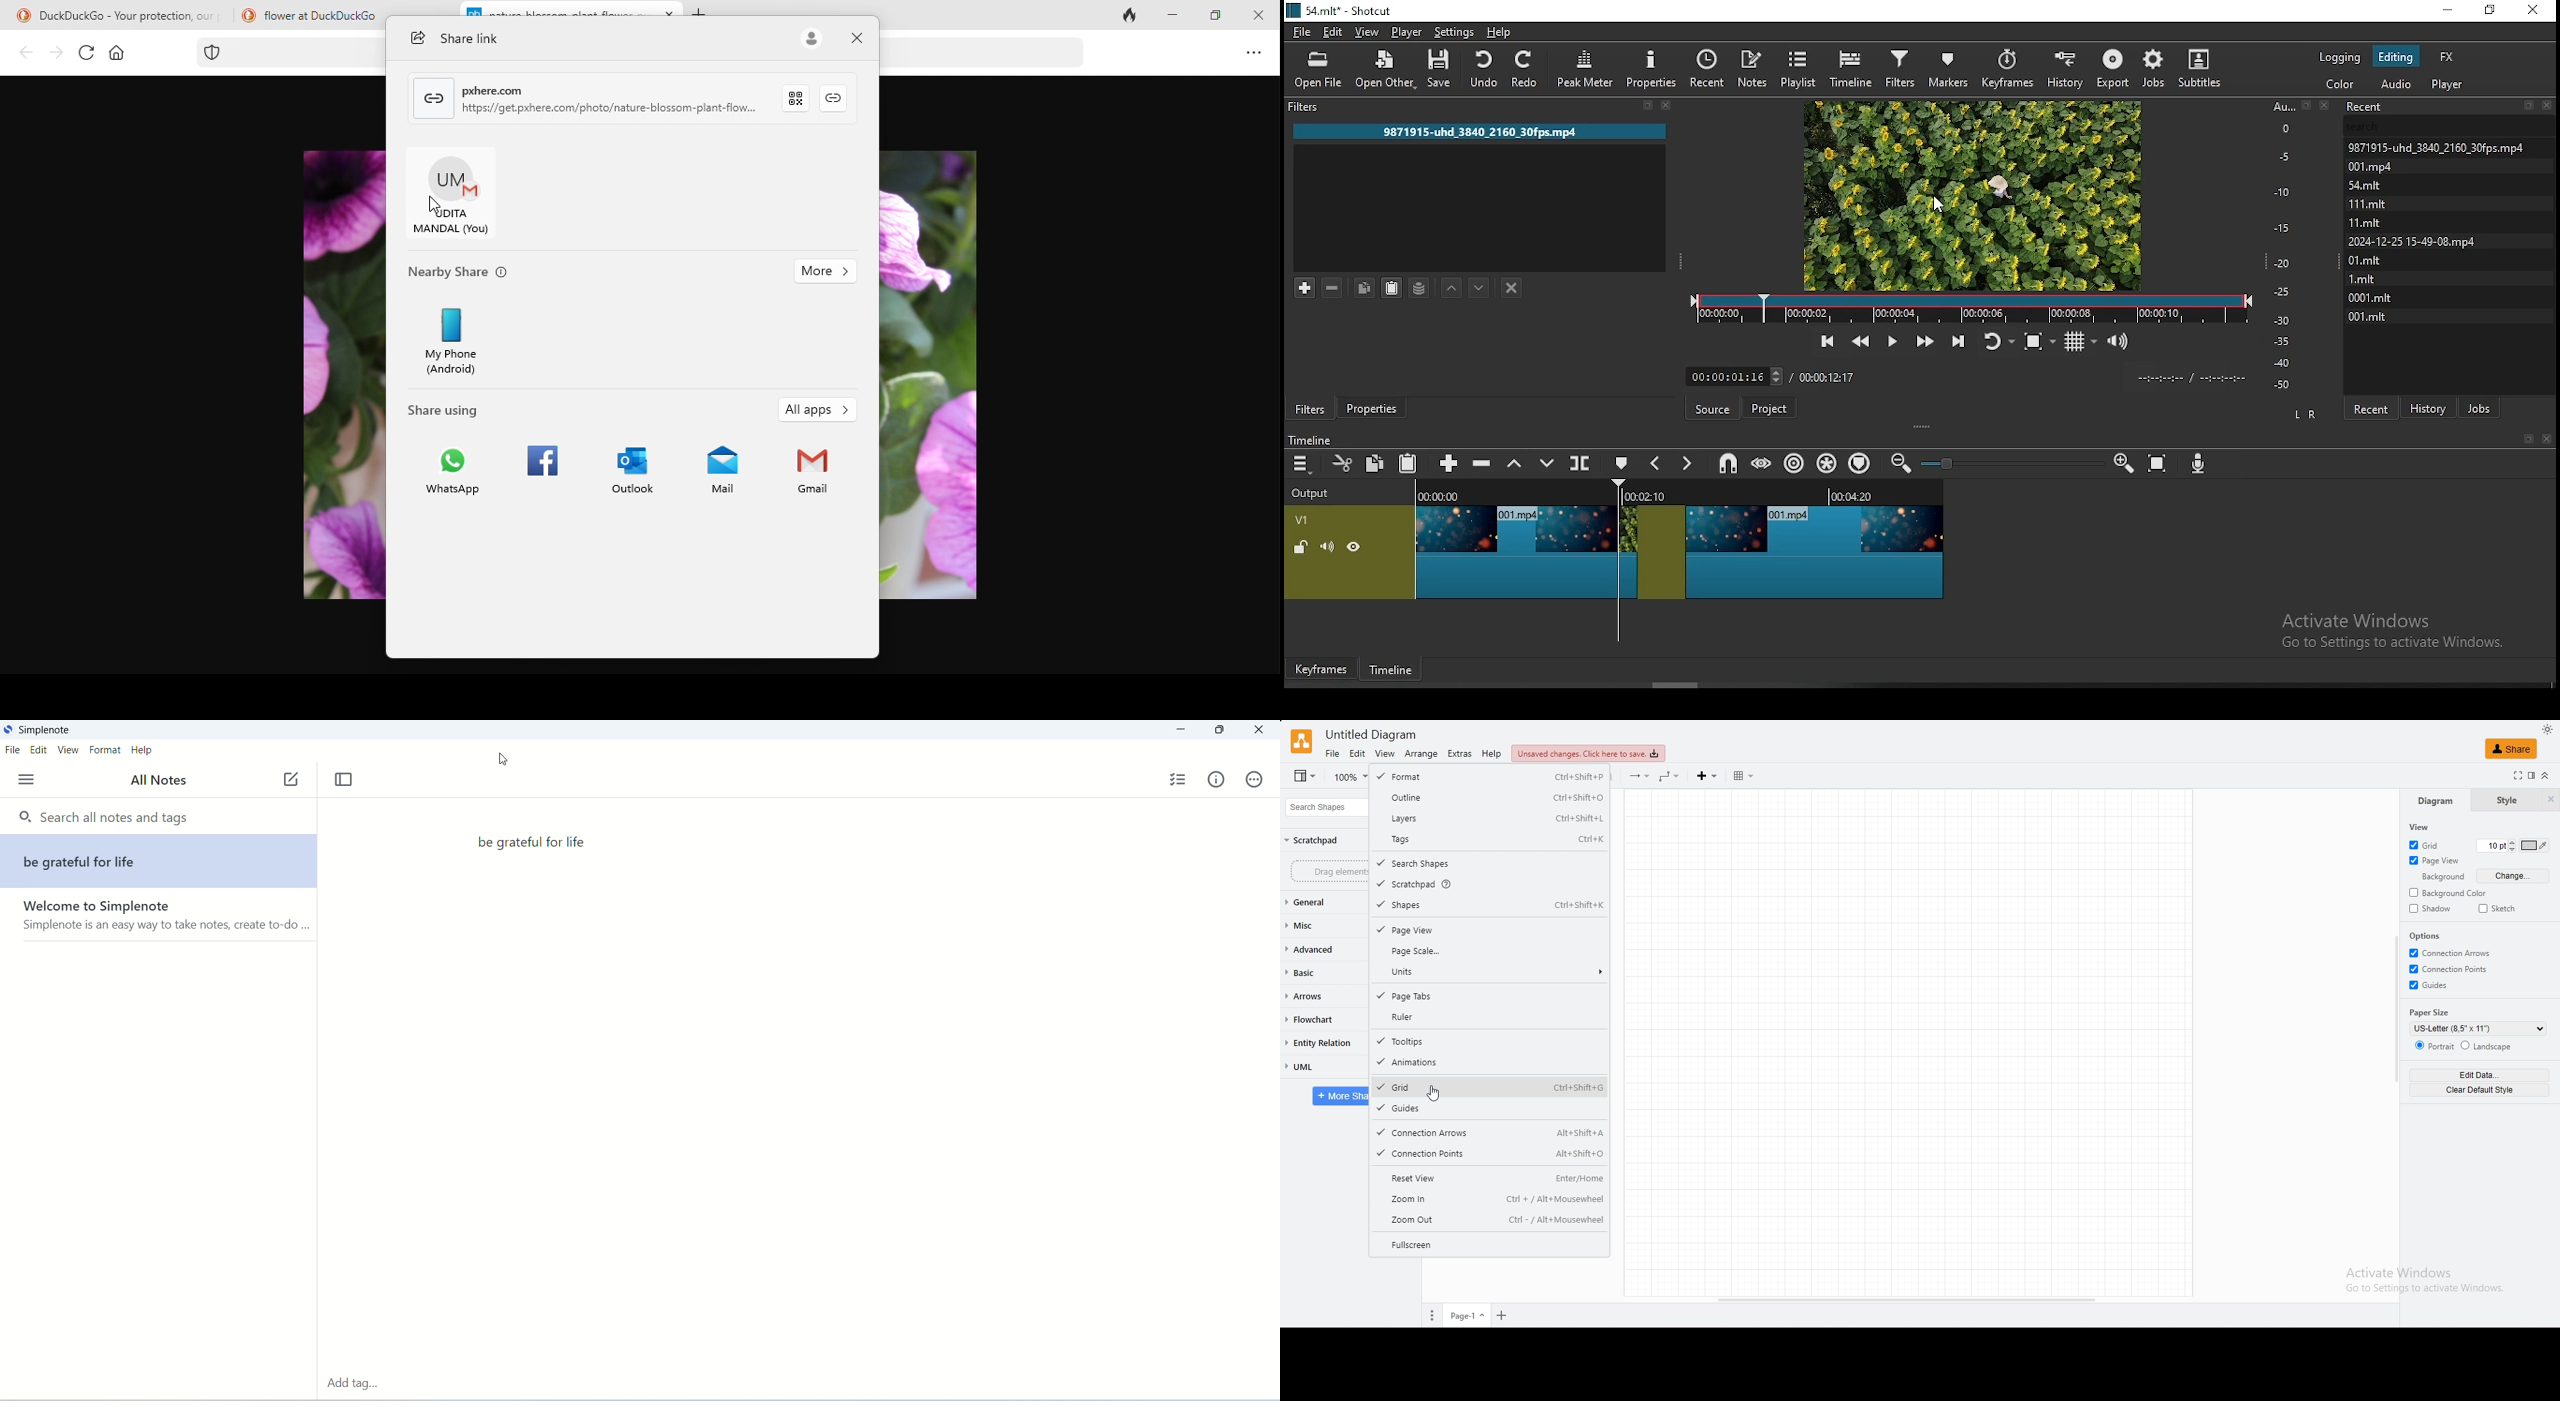 This screenshot has height=1428, width=2576. Describe the element at coordinates (1299, 741) in the screenshot. I see `draw.io logo` at that location.